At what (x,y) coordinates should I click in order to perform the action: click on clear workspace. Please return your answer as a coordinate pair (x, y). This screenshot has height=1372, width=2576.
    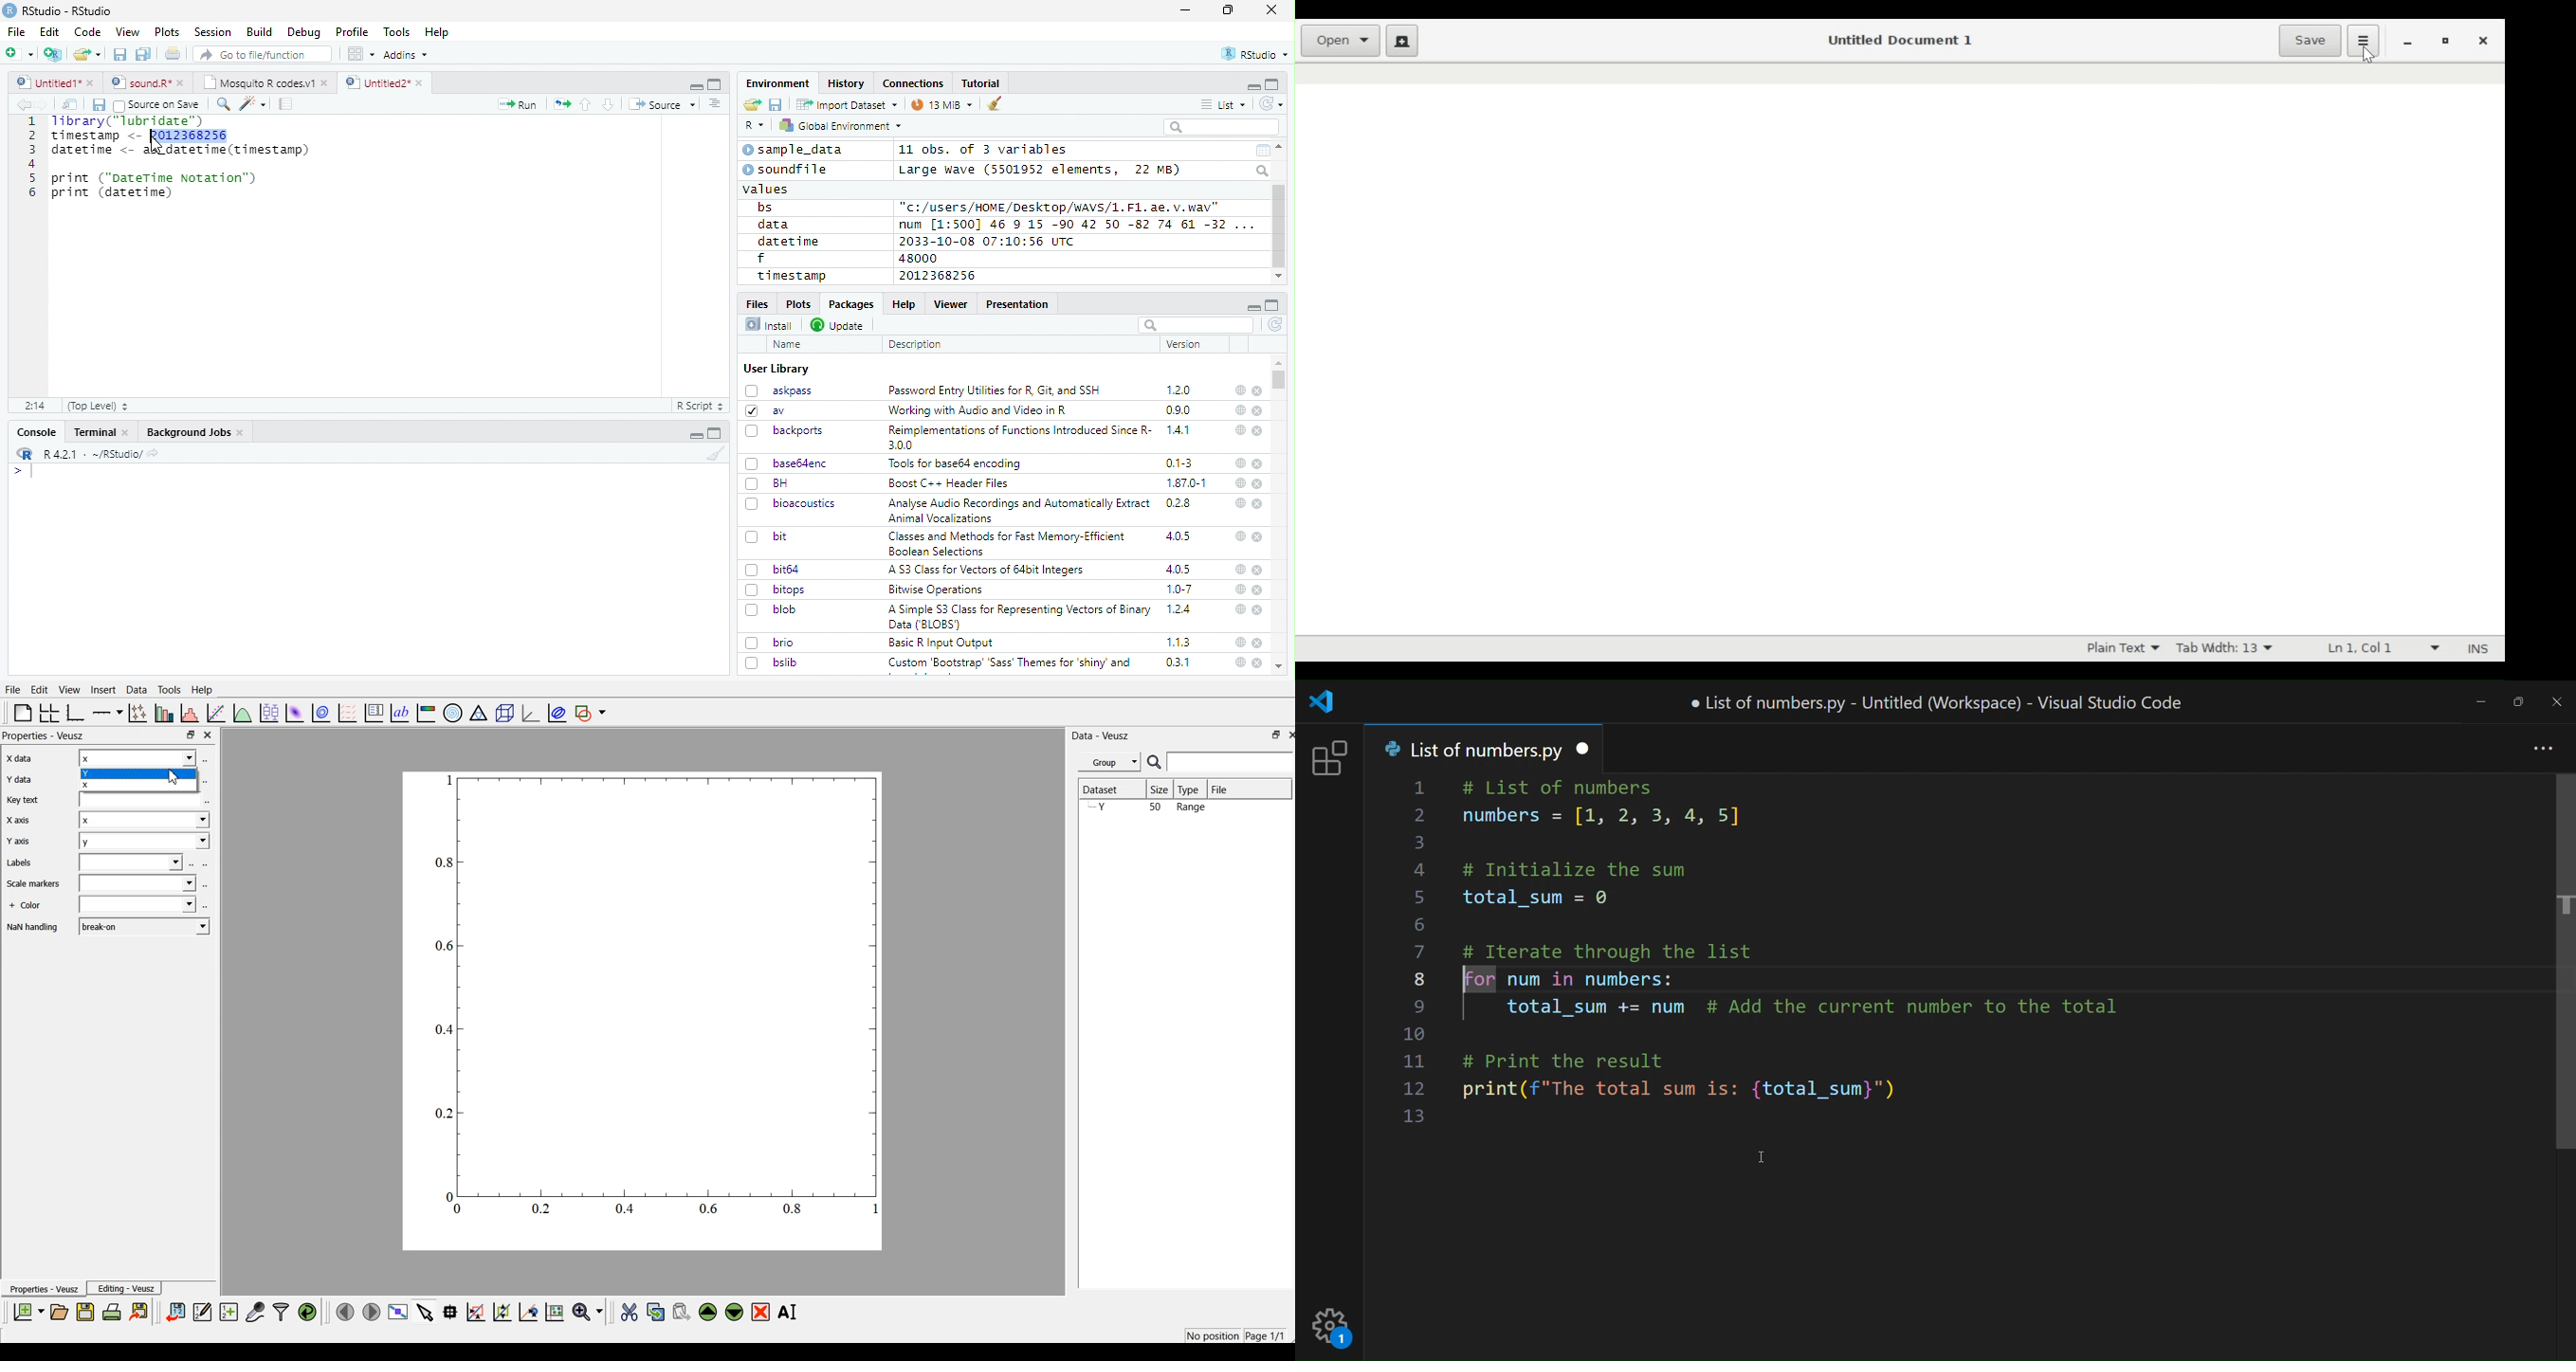
    Looking at the image, I should click on (996, 104).